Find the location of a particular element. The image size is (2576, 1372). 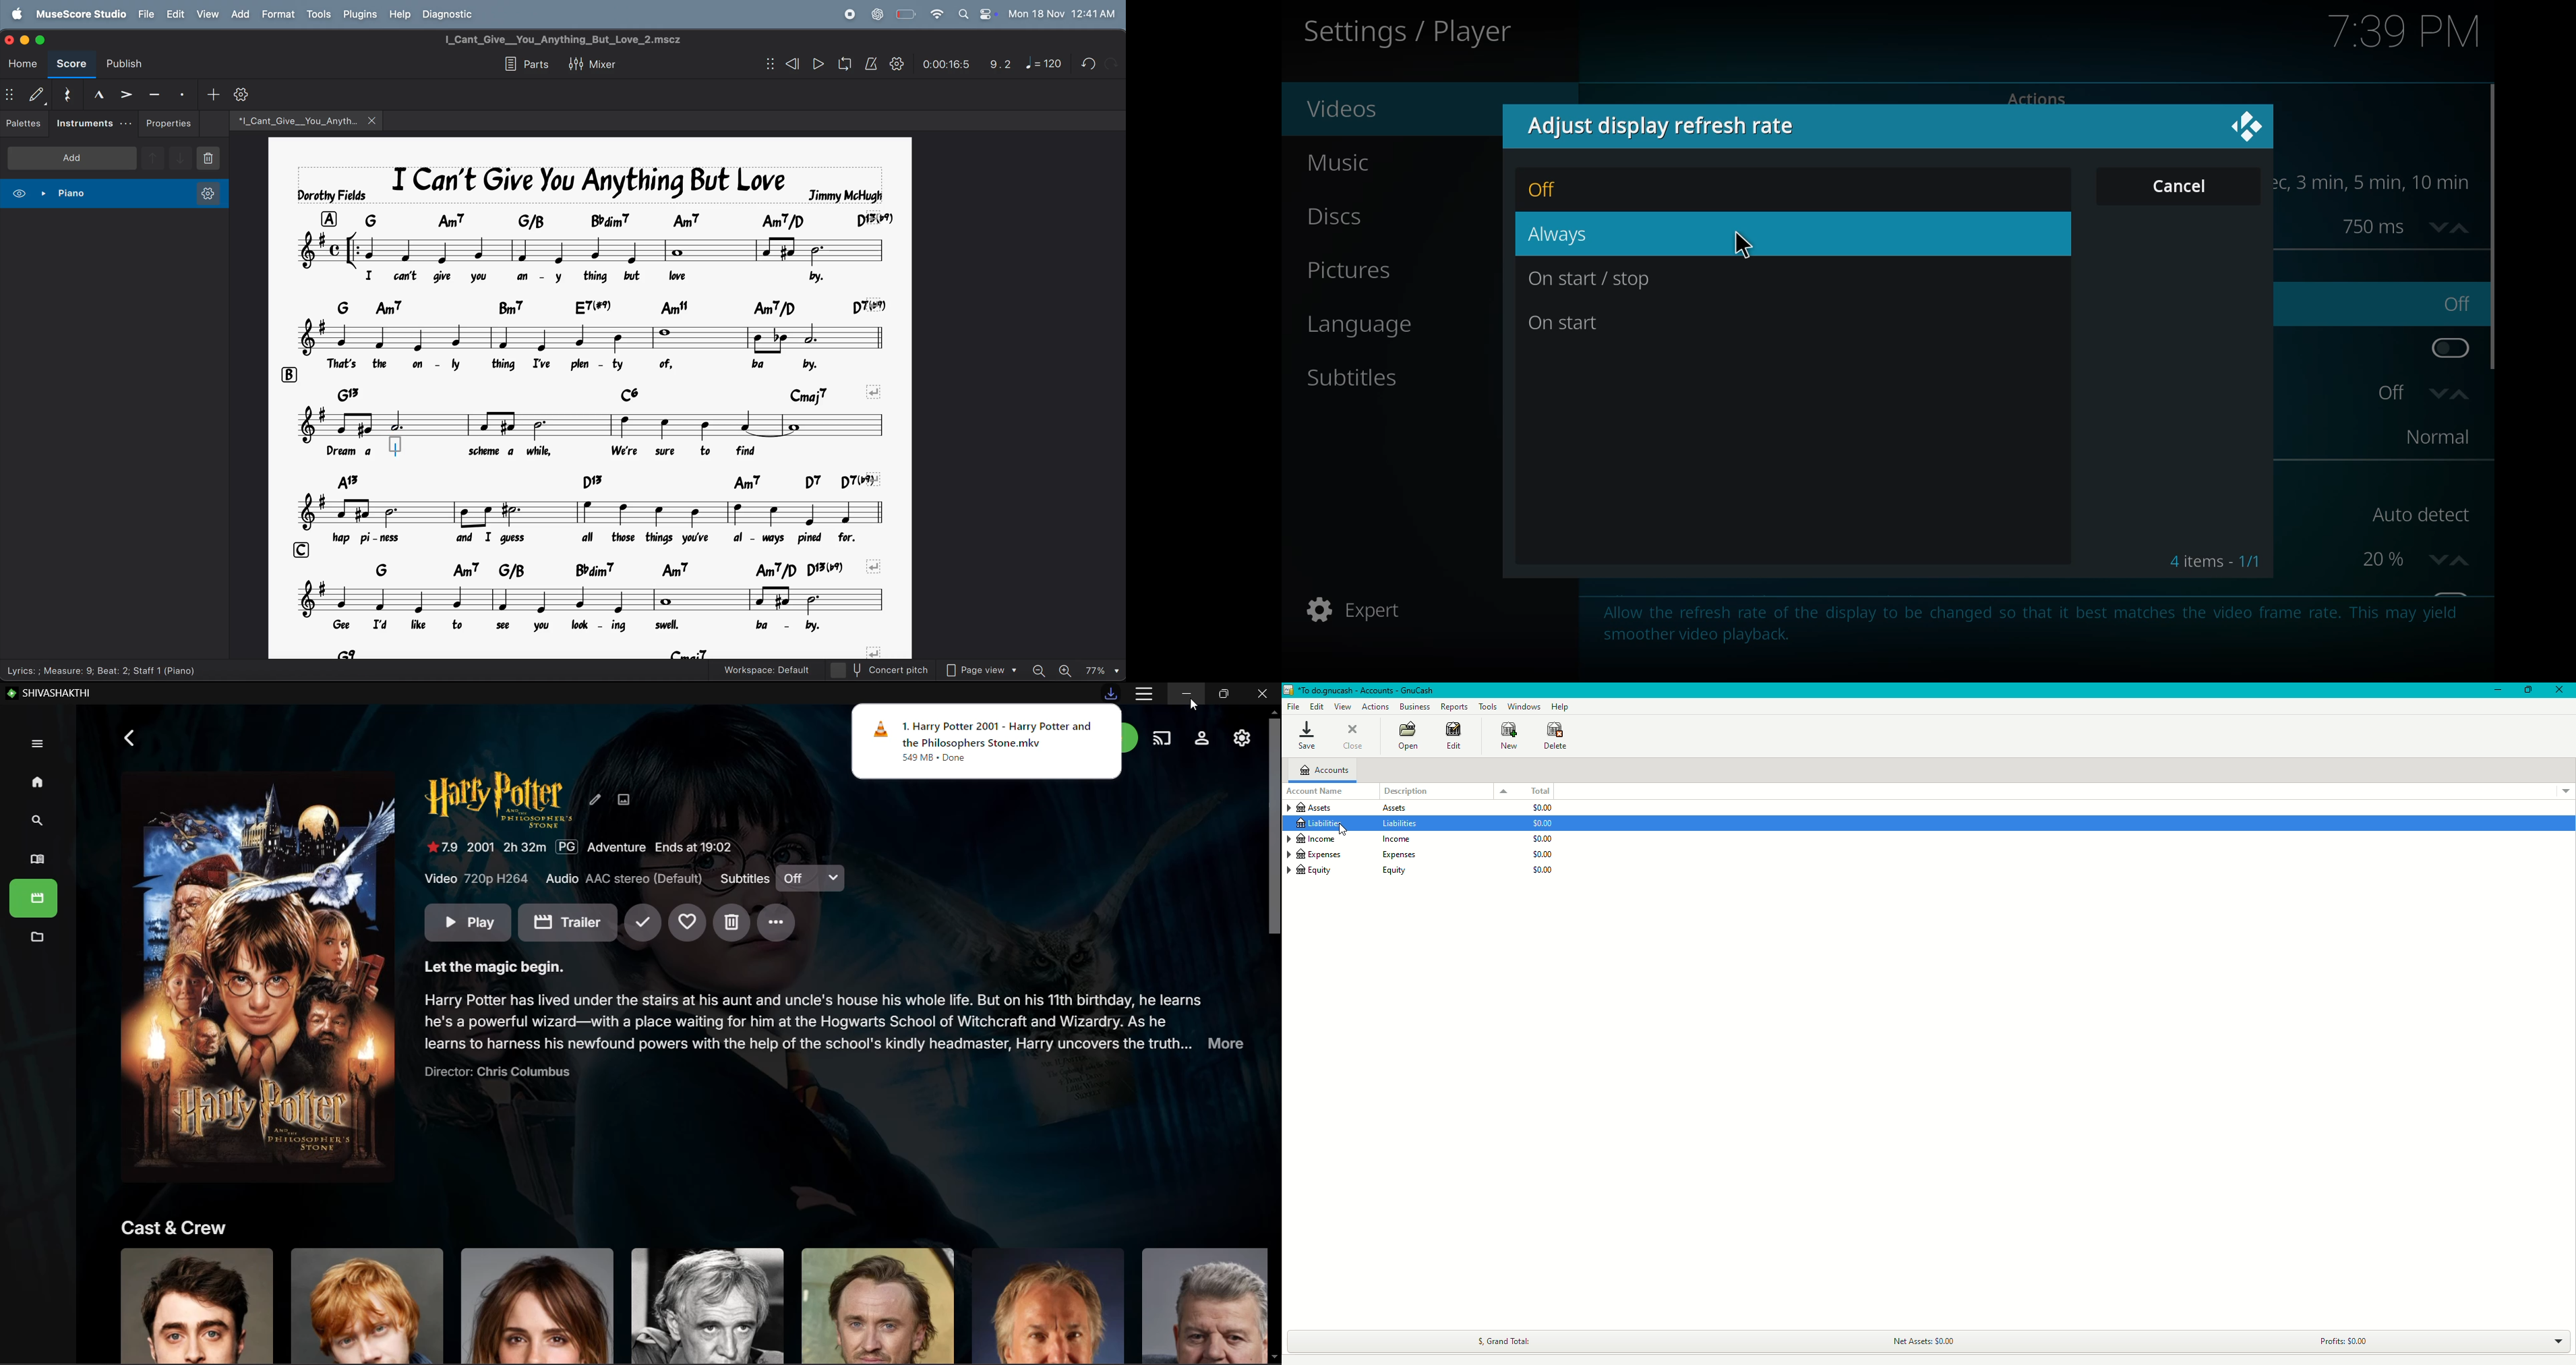

subtitles is located at coordinates (1357, 378).